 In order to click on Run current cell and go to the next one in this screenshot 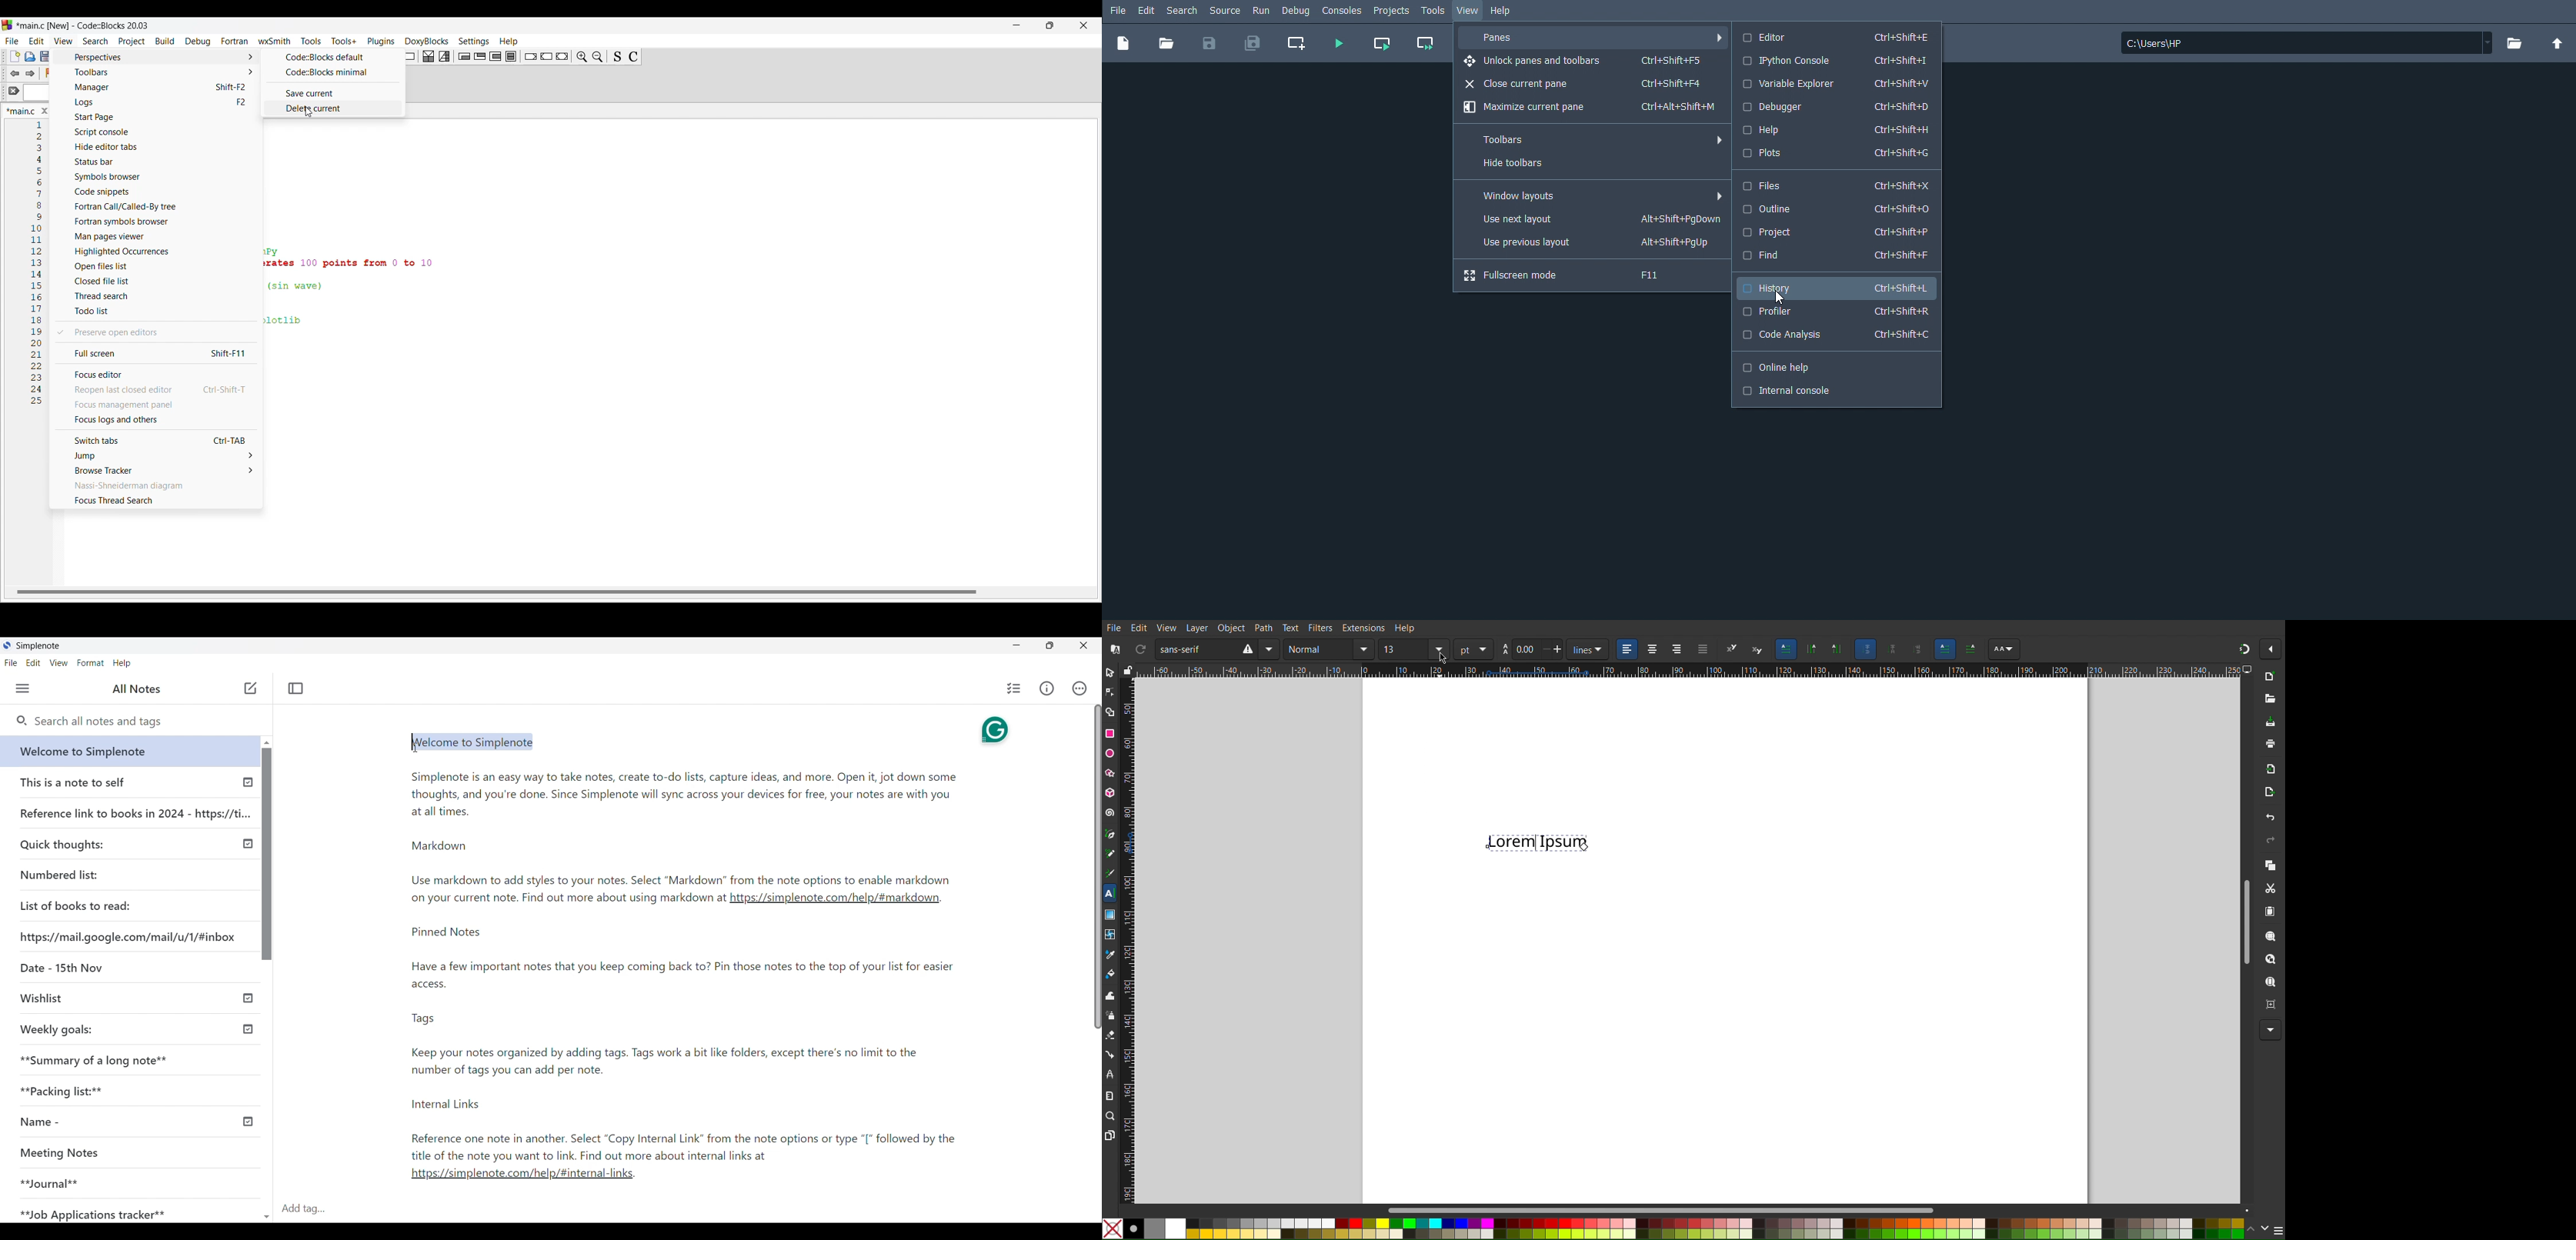, I will do `click(1425, 44)`.